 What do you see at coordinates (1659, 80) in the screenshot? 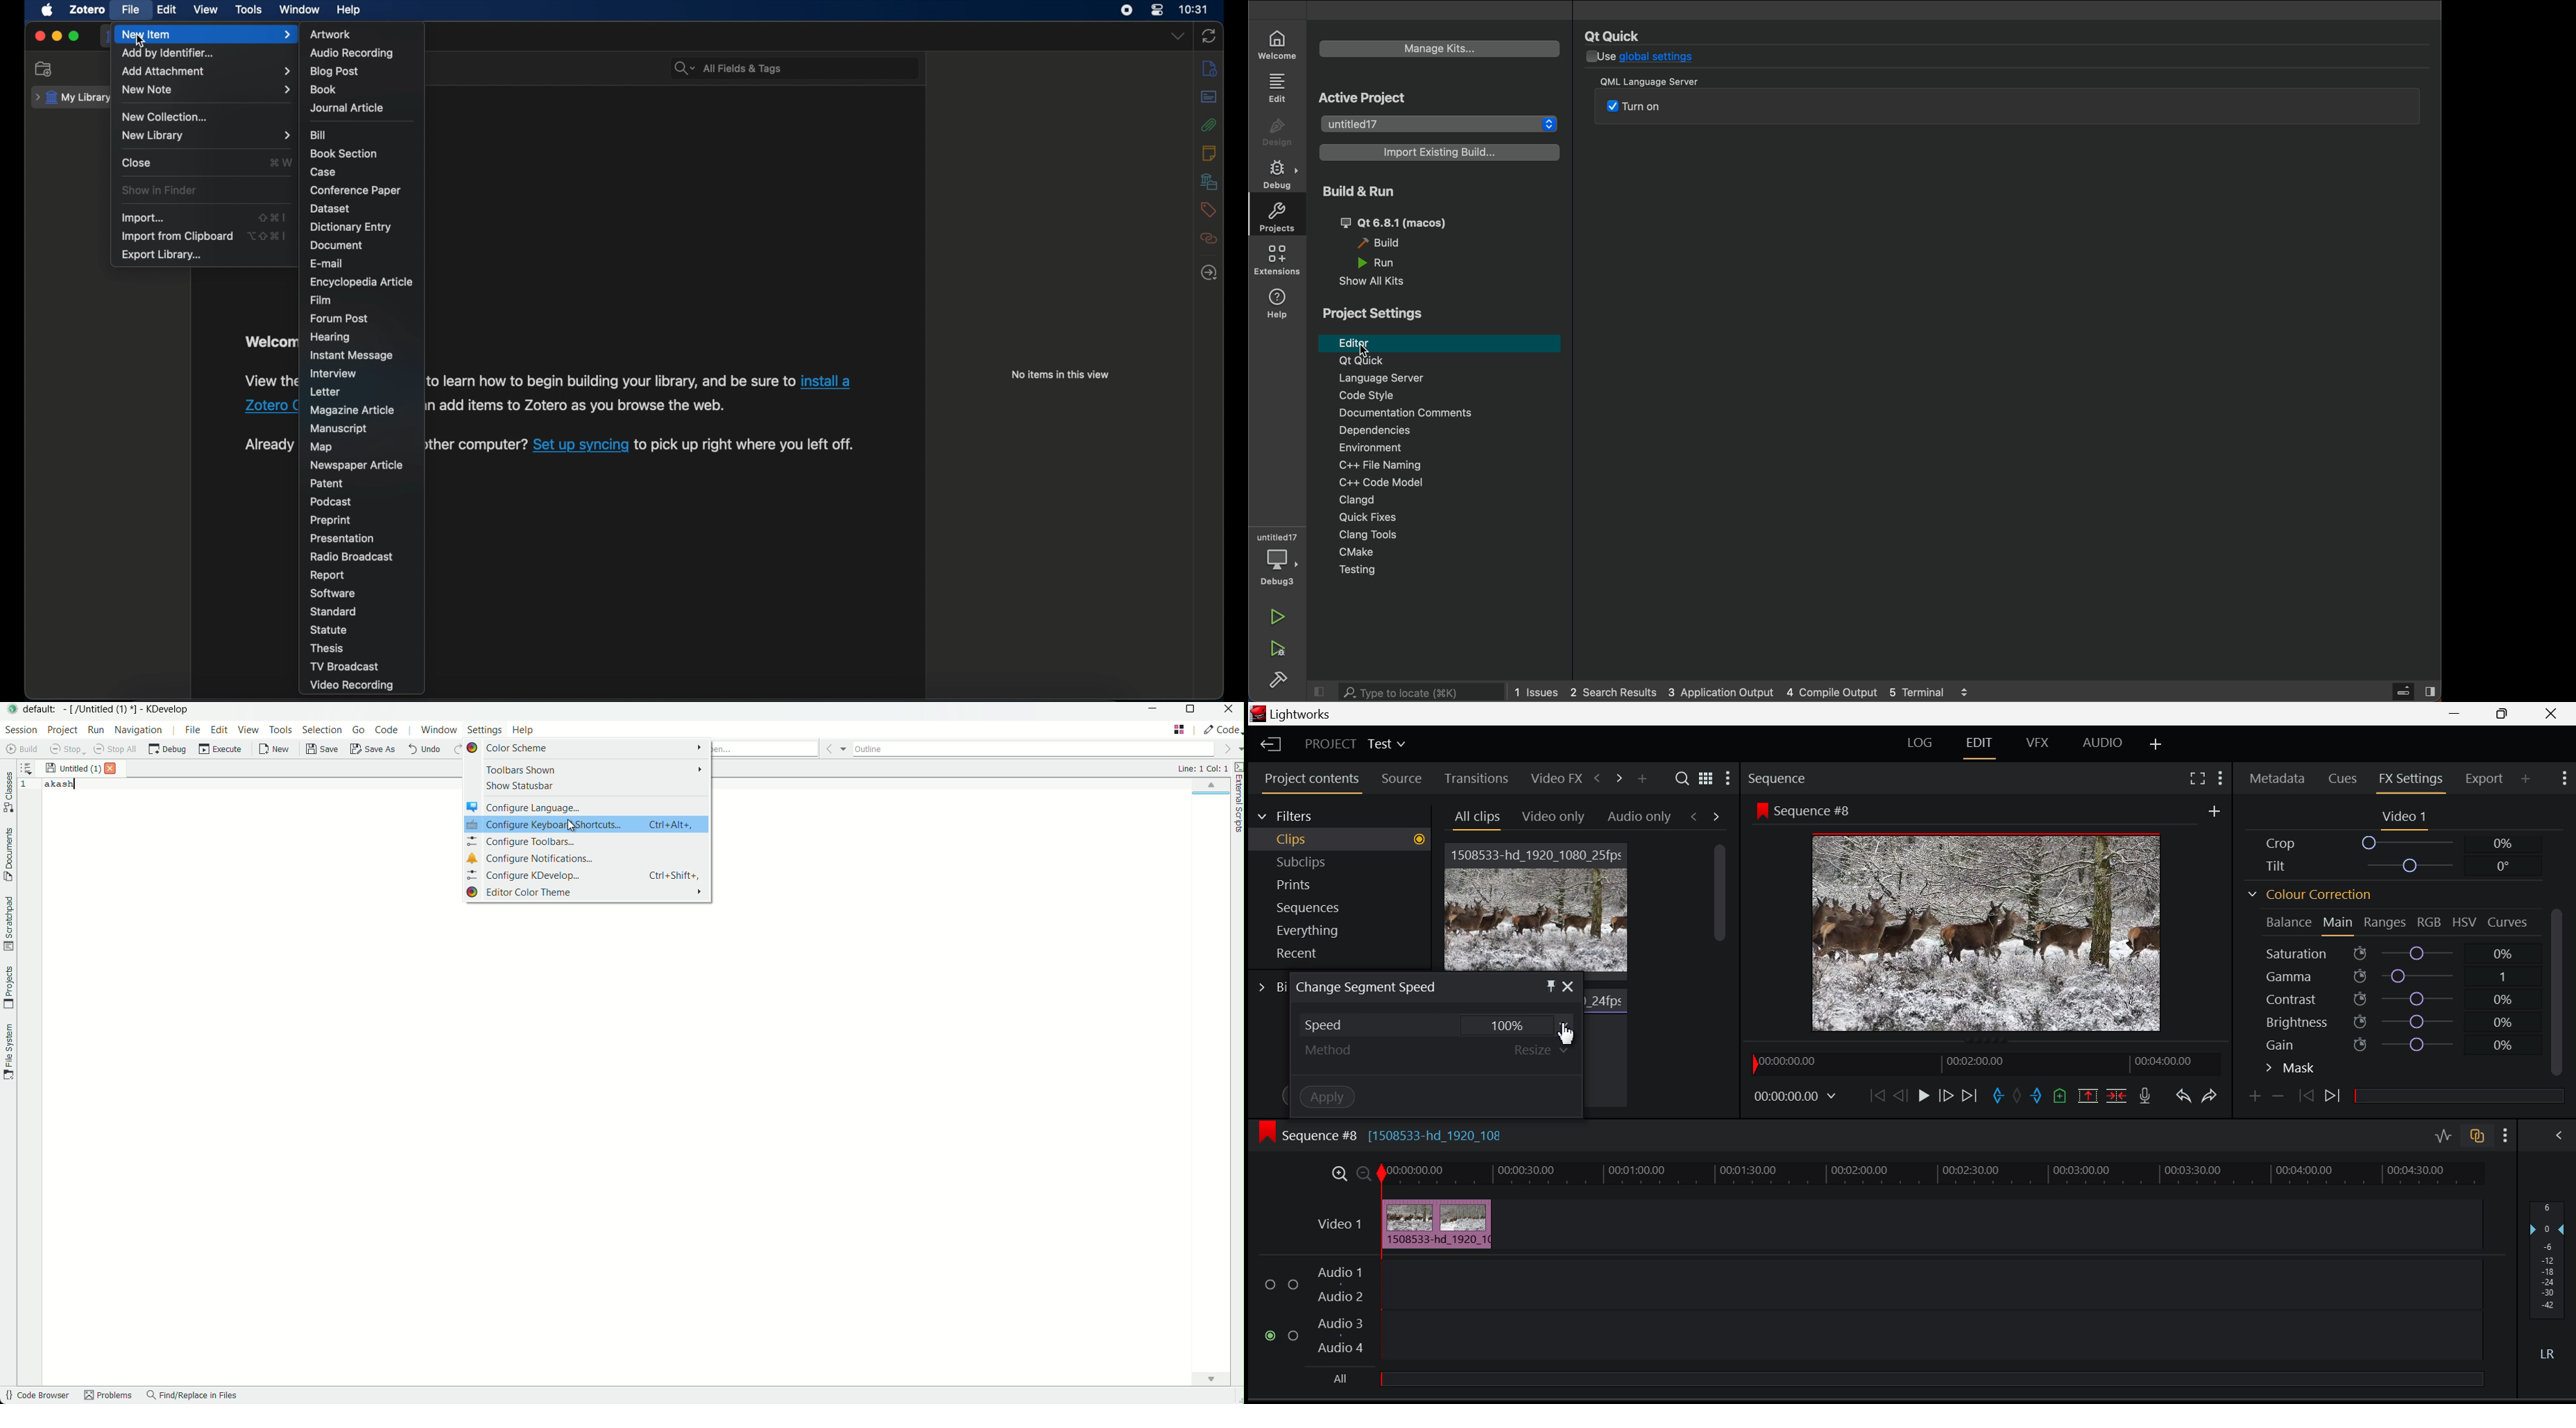
I see `QML Language Server` at bounding box center [1659, 80].